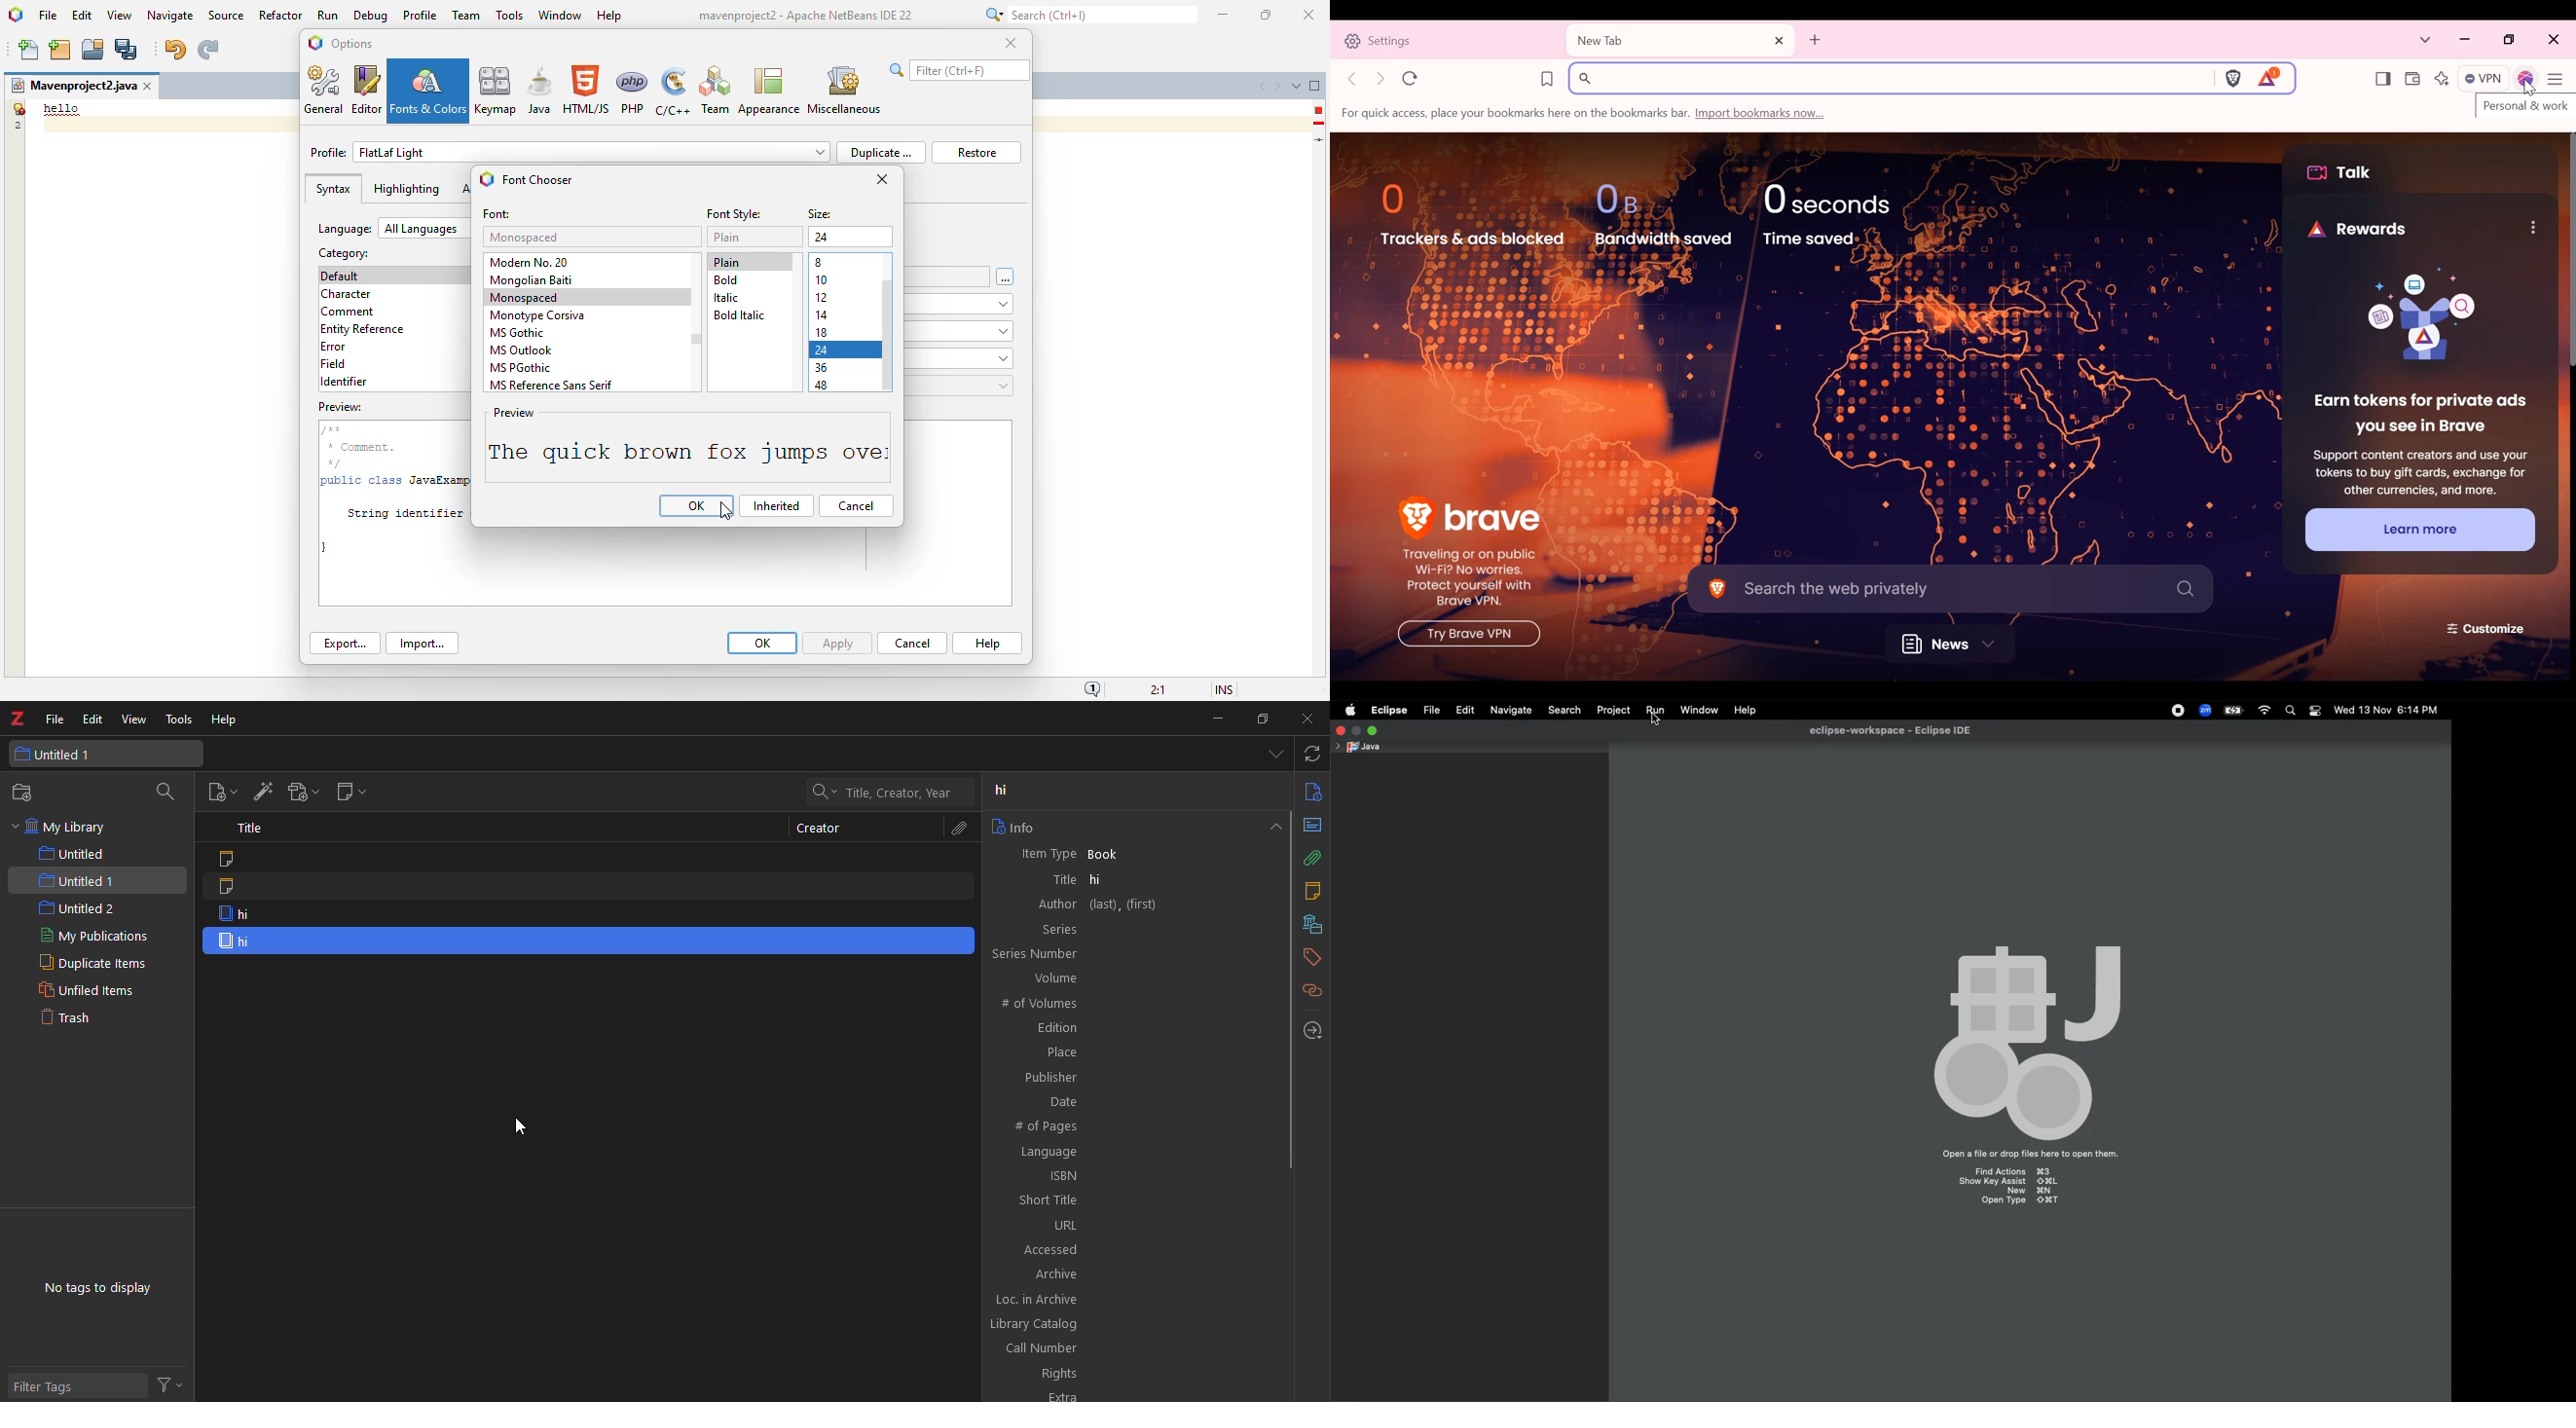 This screenshot has width=2576, height=1428. I want to click on options, so click(351, 43).